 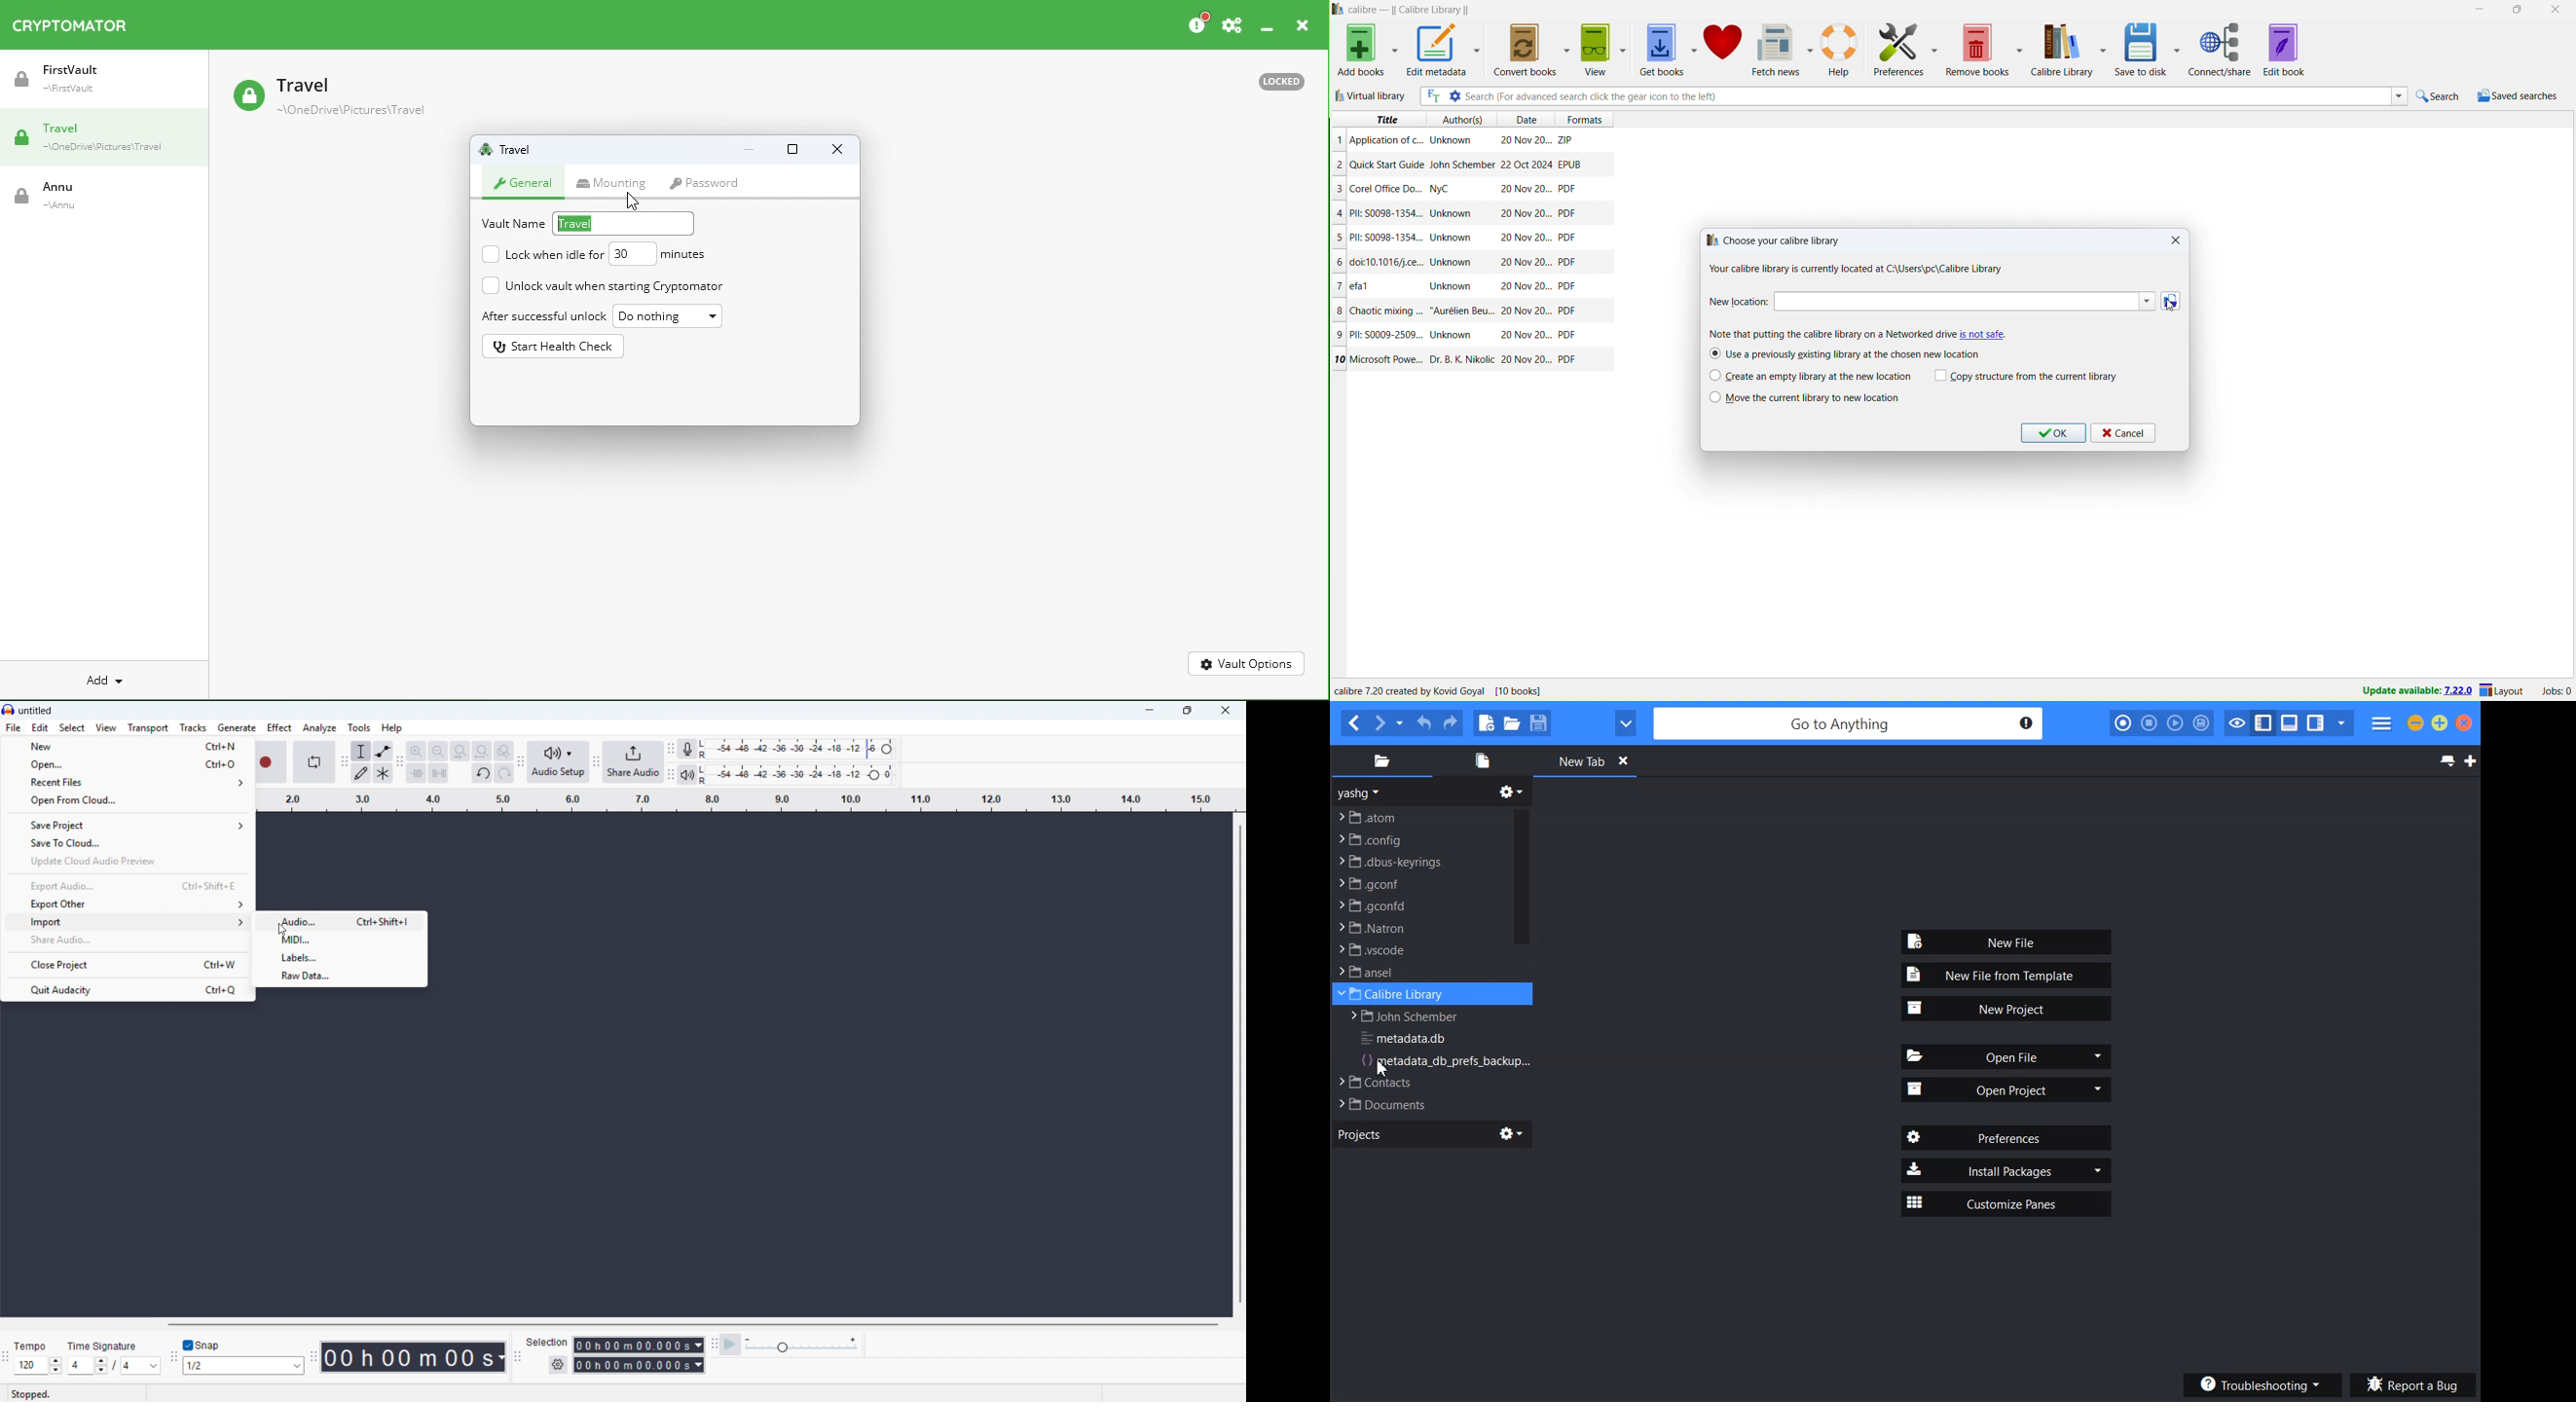 I want to click on Note, so click(x=1826, y=334).